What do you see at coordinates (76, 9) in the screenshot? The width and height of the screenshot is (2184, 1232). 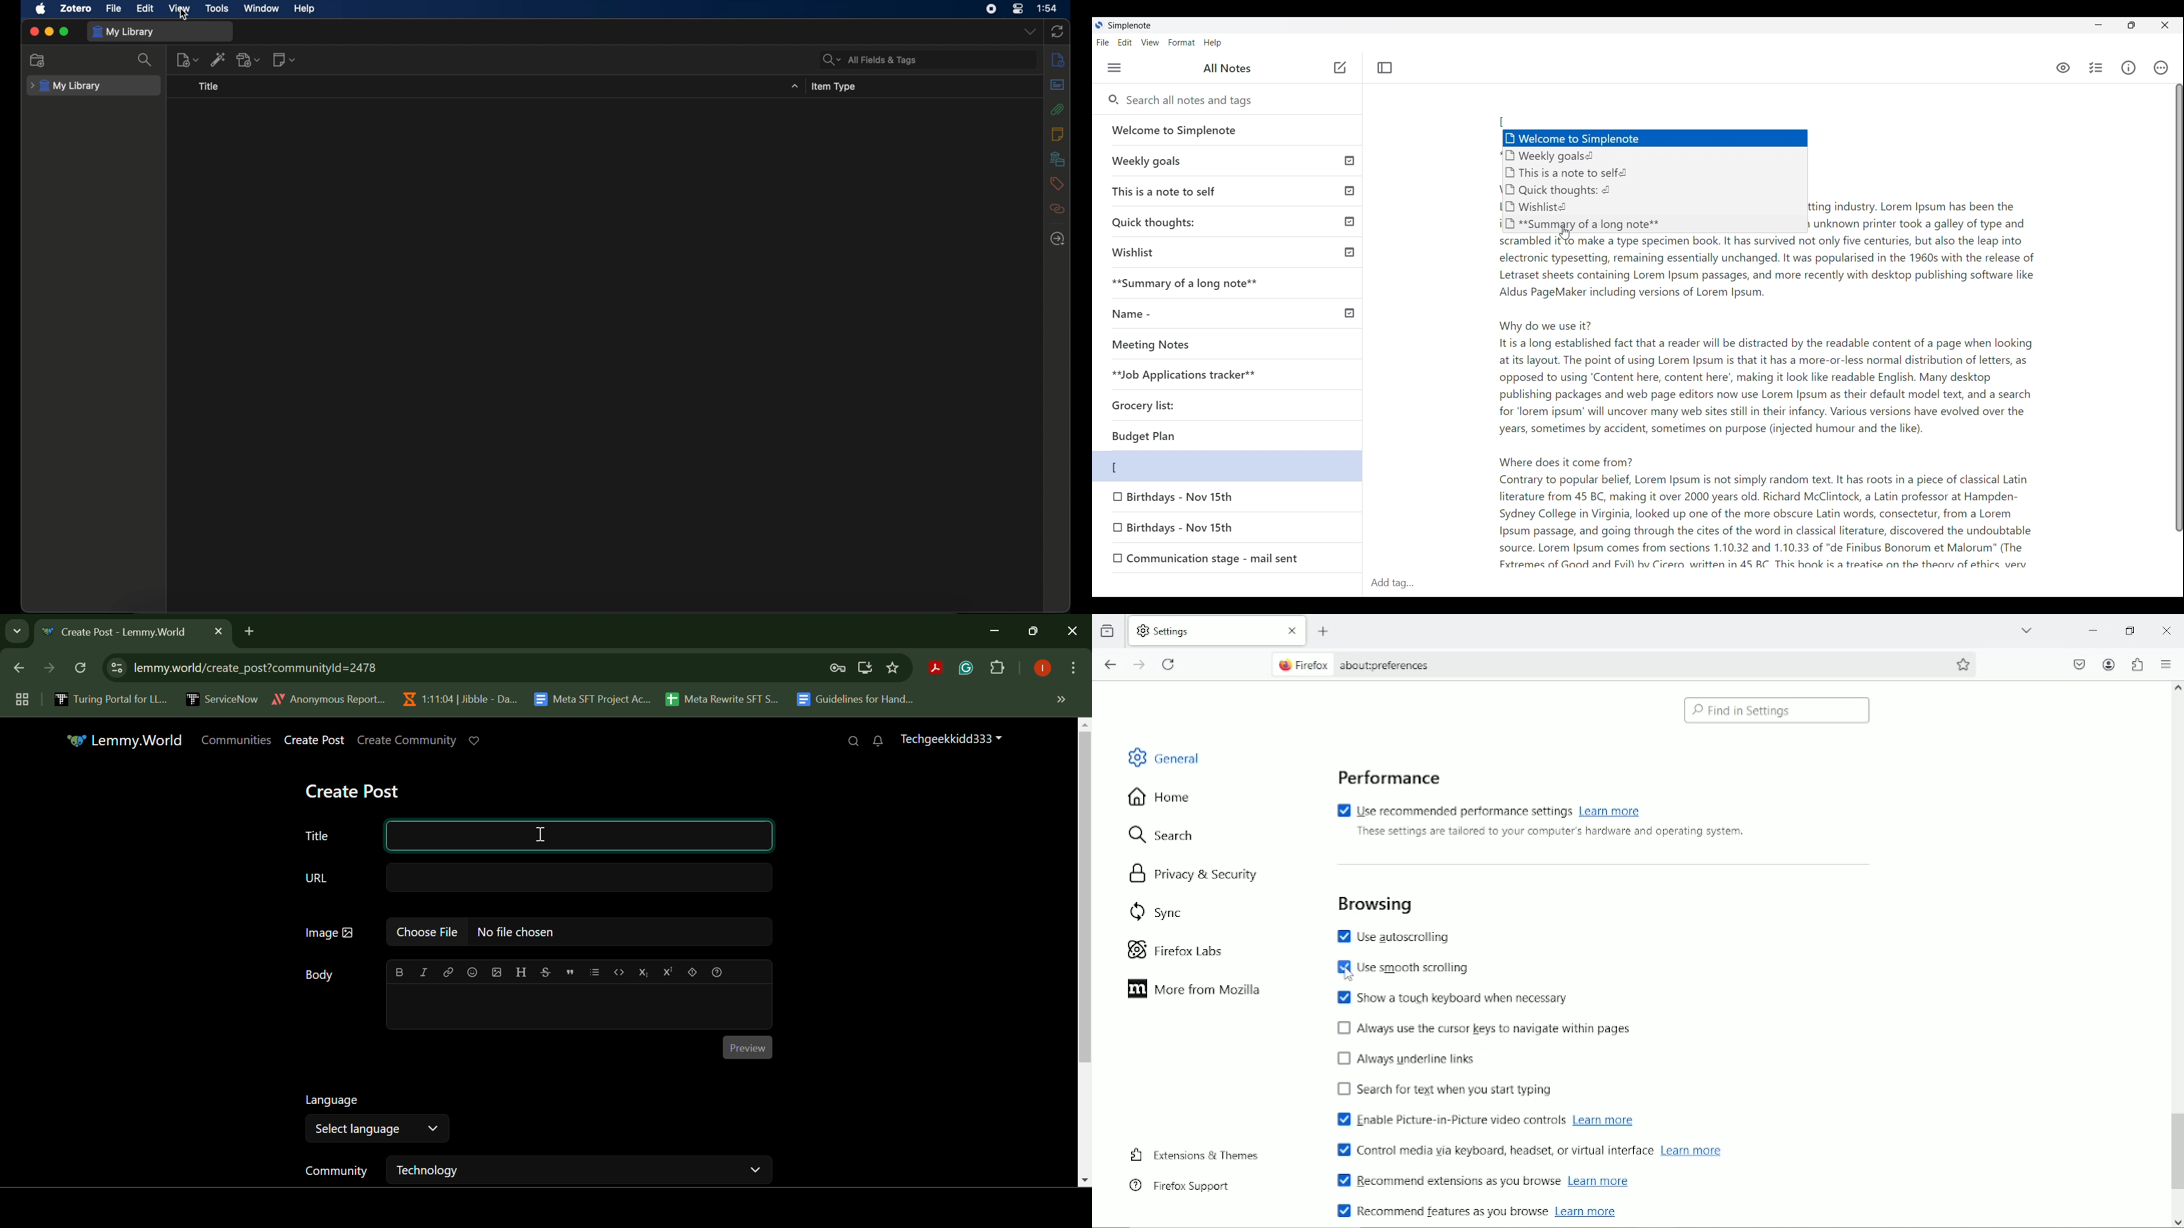 I see `zotero` at bounding box center [76, 9].